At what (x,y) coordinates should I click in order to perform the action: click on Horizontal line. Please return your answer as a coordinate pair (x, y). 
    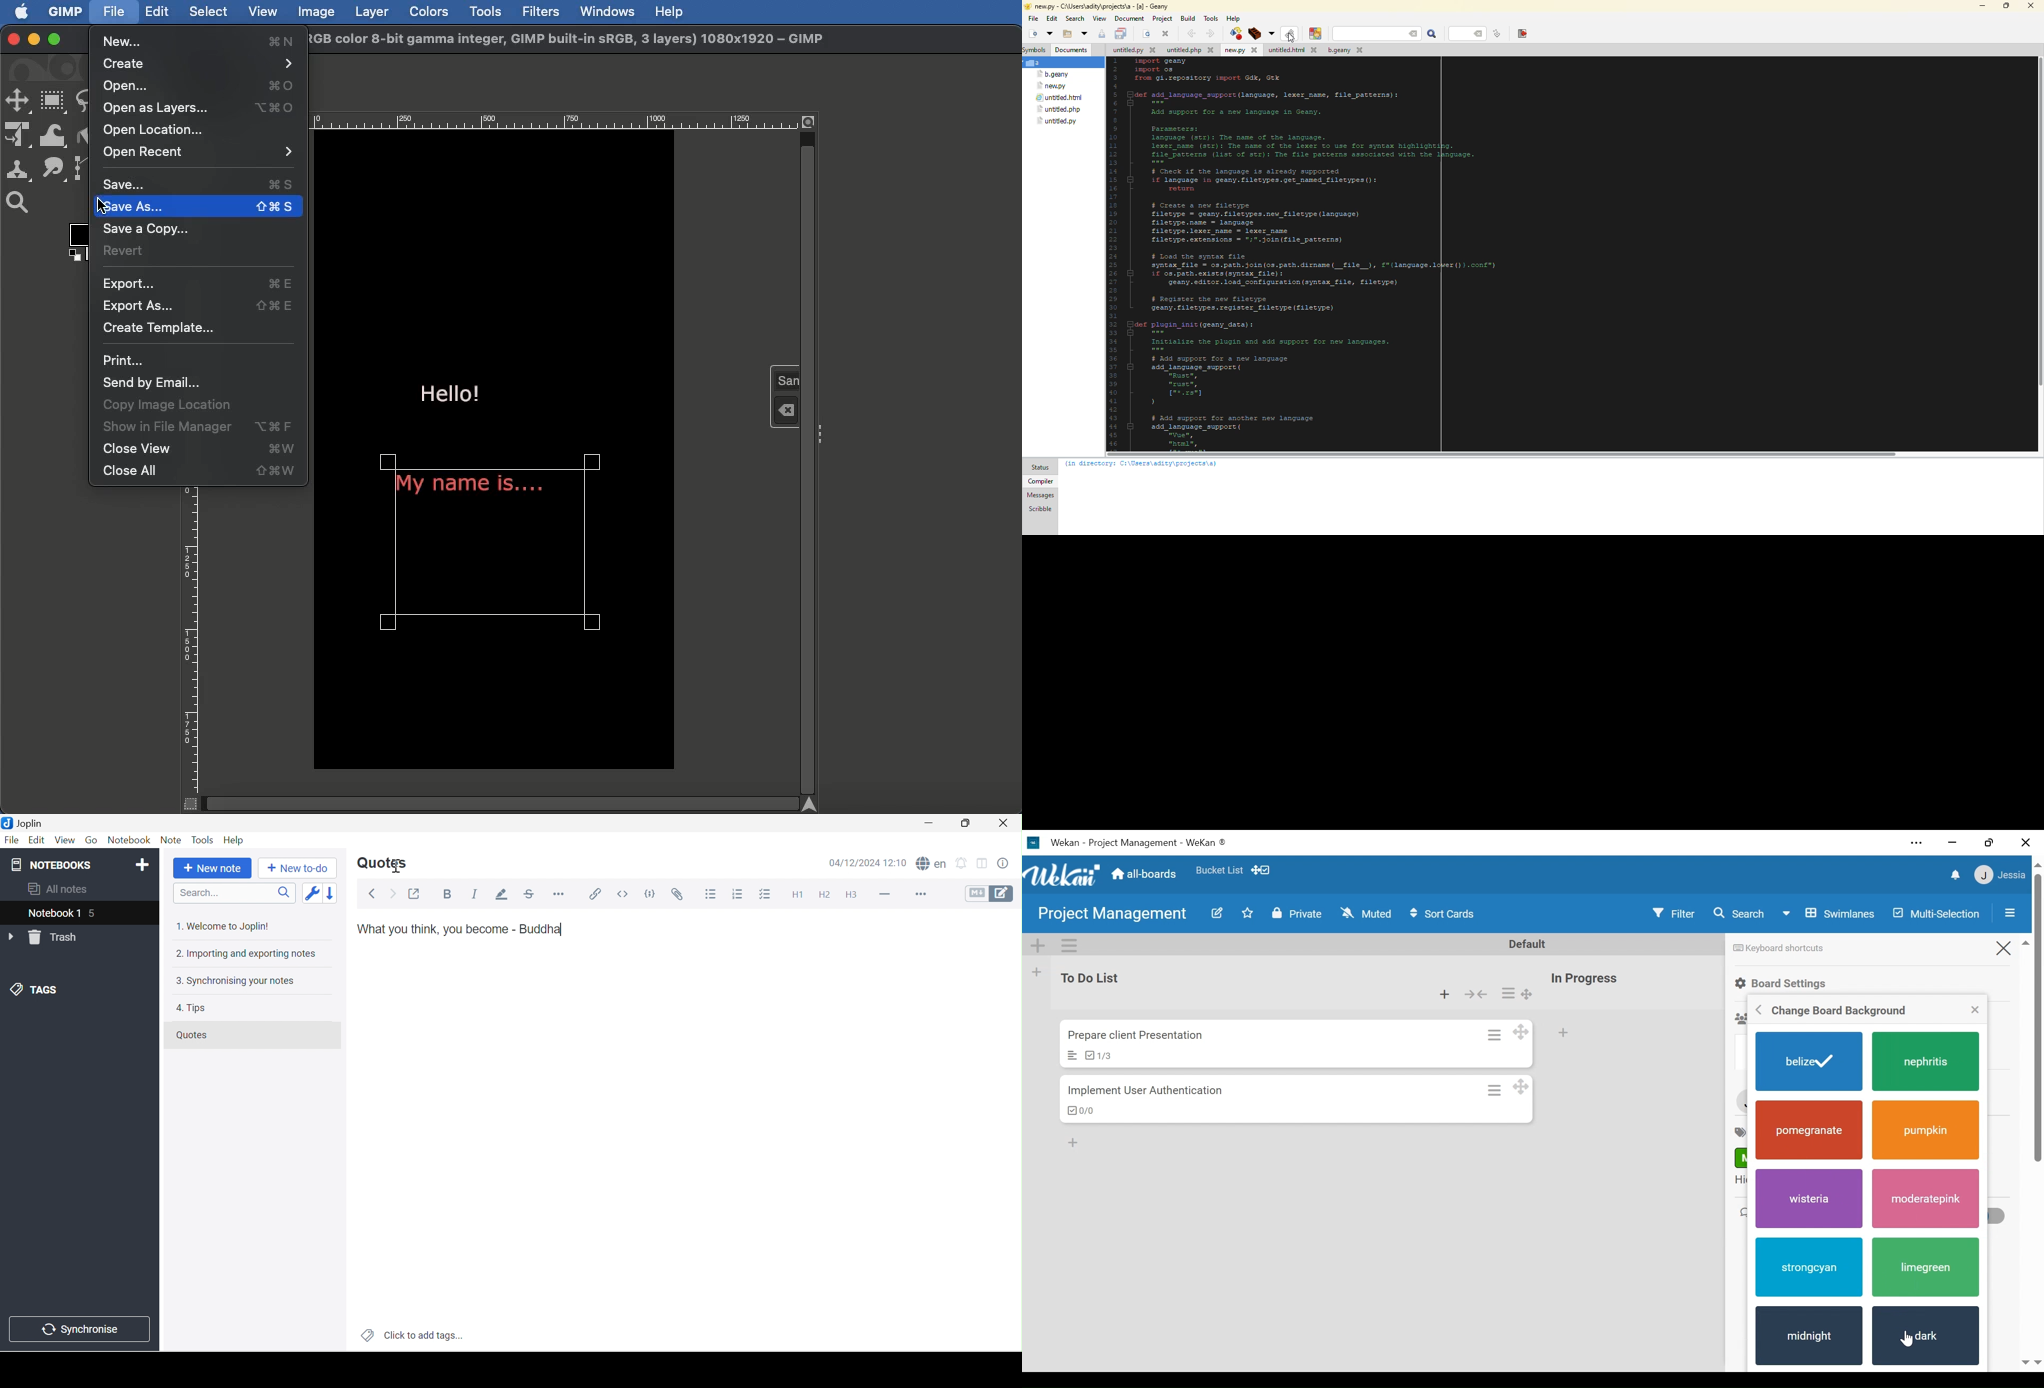
    Looking at the image, I should click on (881, 896).